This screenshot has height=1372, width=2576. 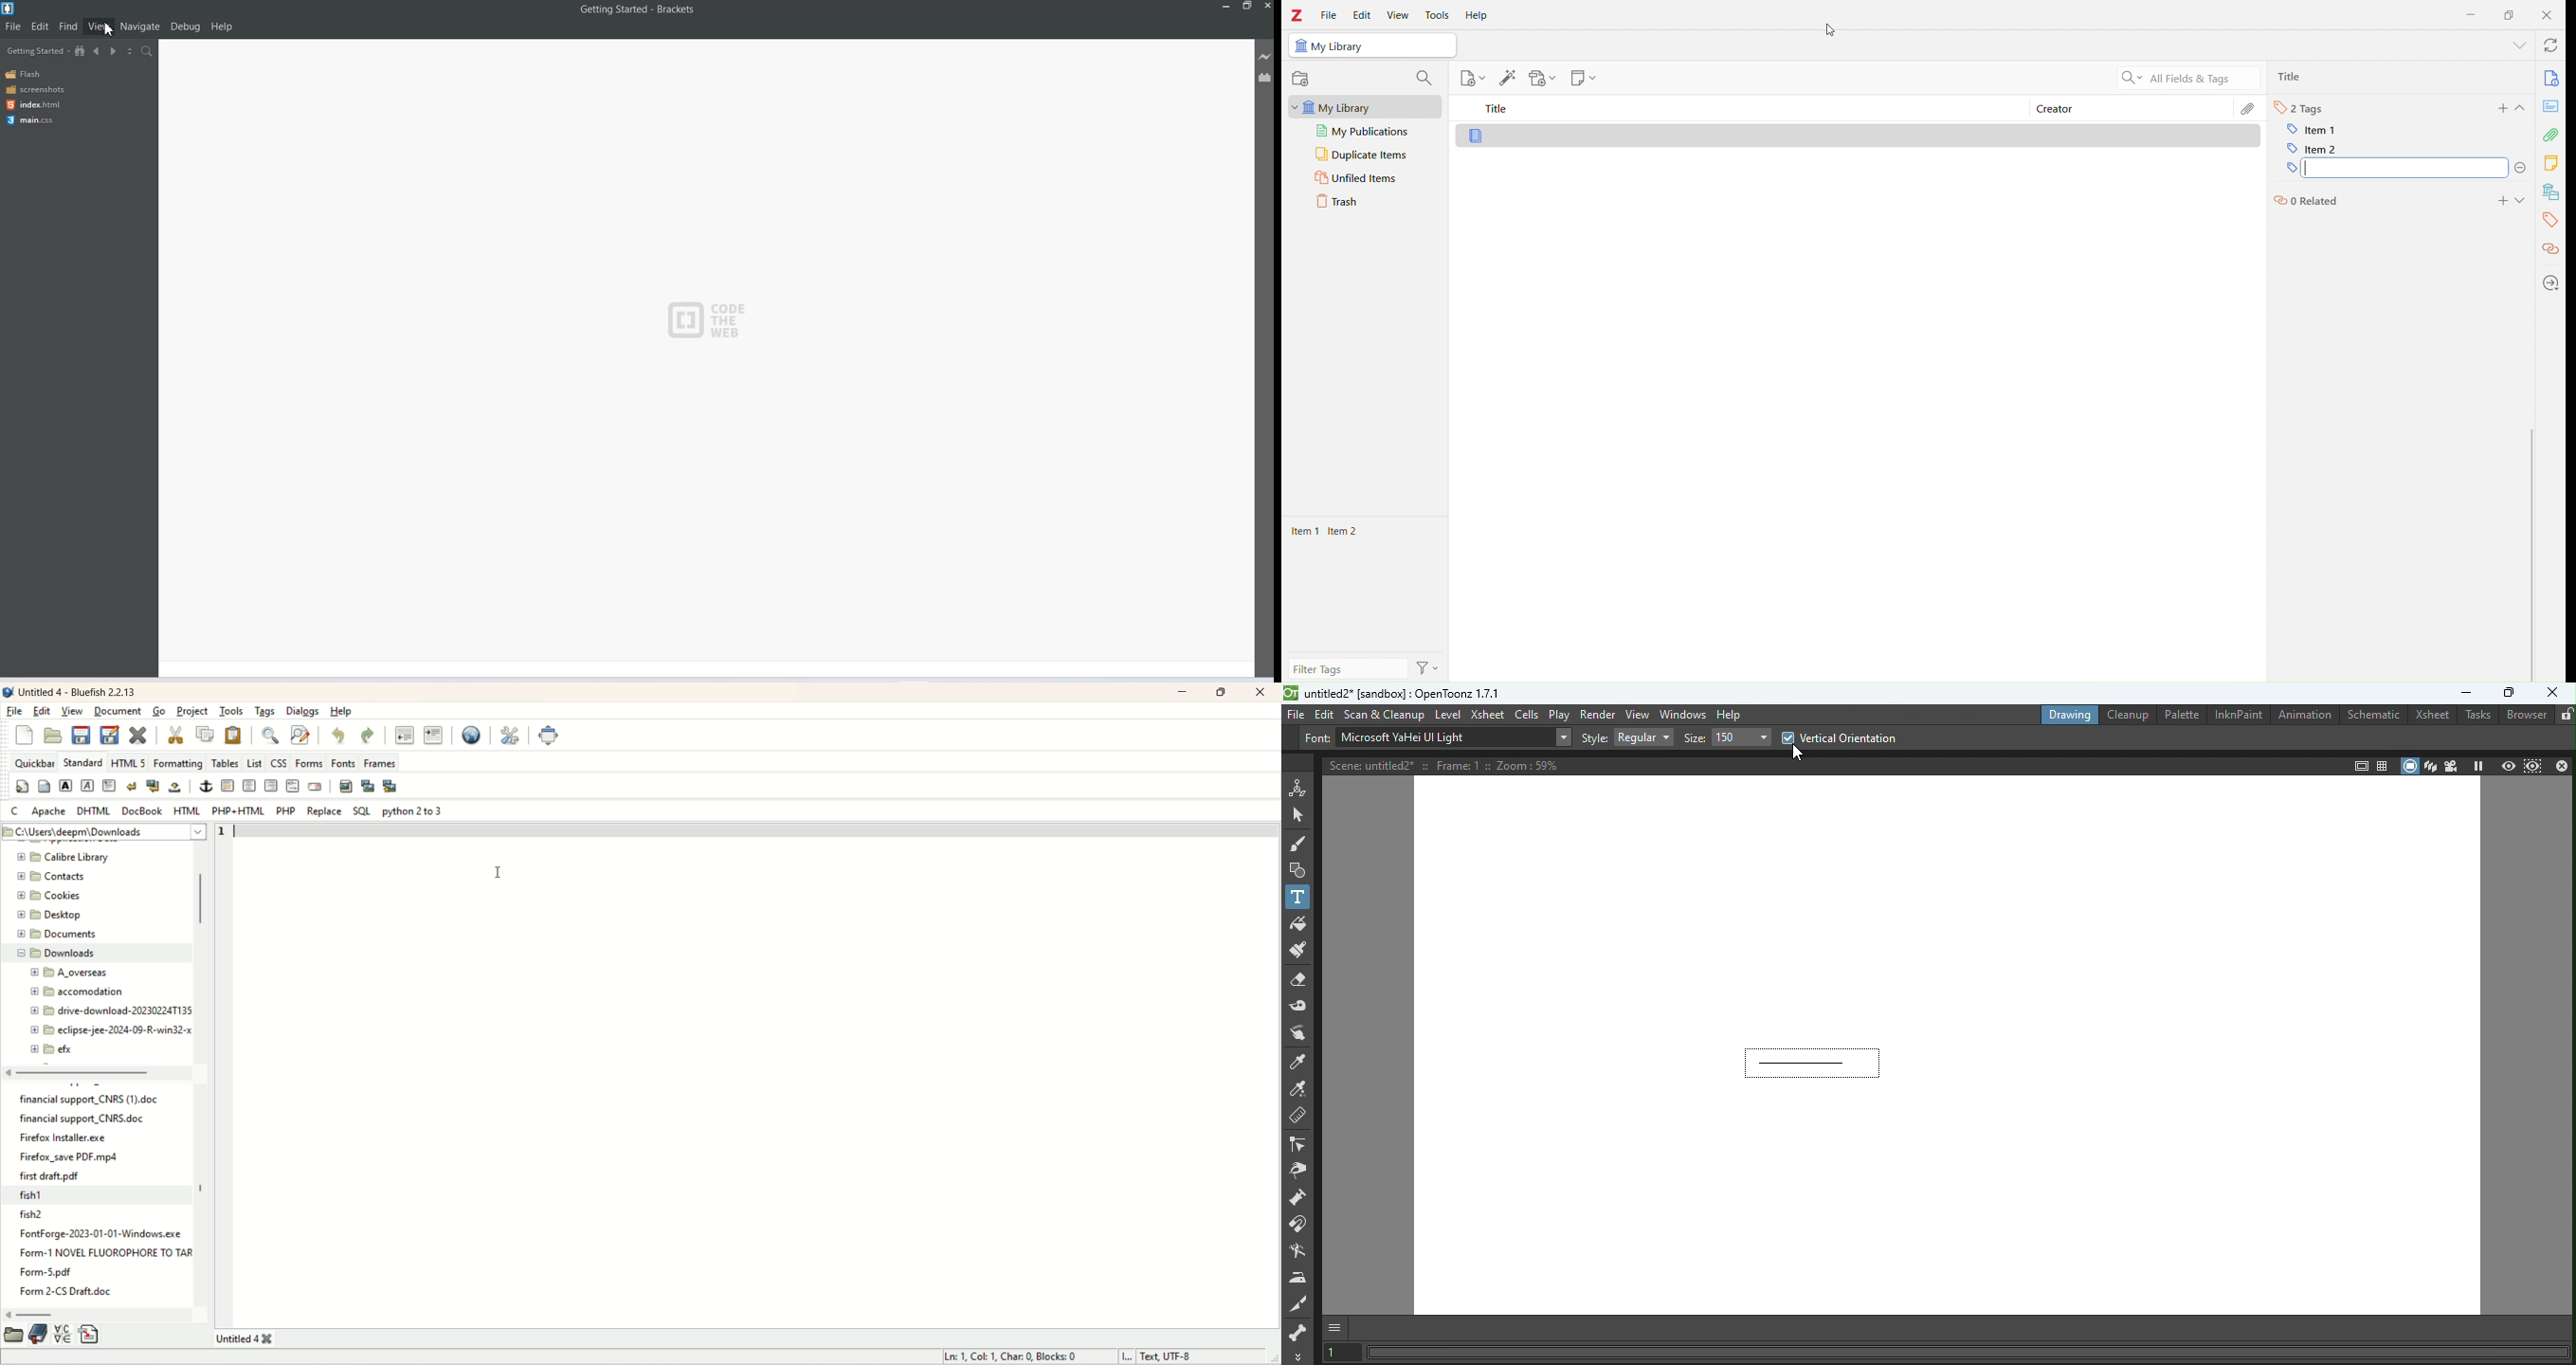 What do you see at coordinates (2523, 199) in the screenshot?
I see `Expand section` at bounding box center [2523, 199].